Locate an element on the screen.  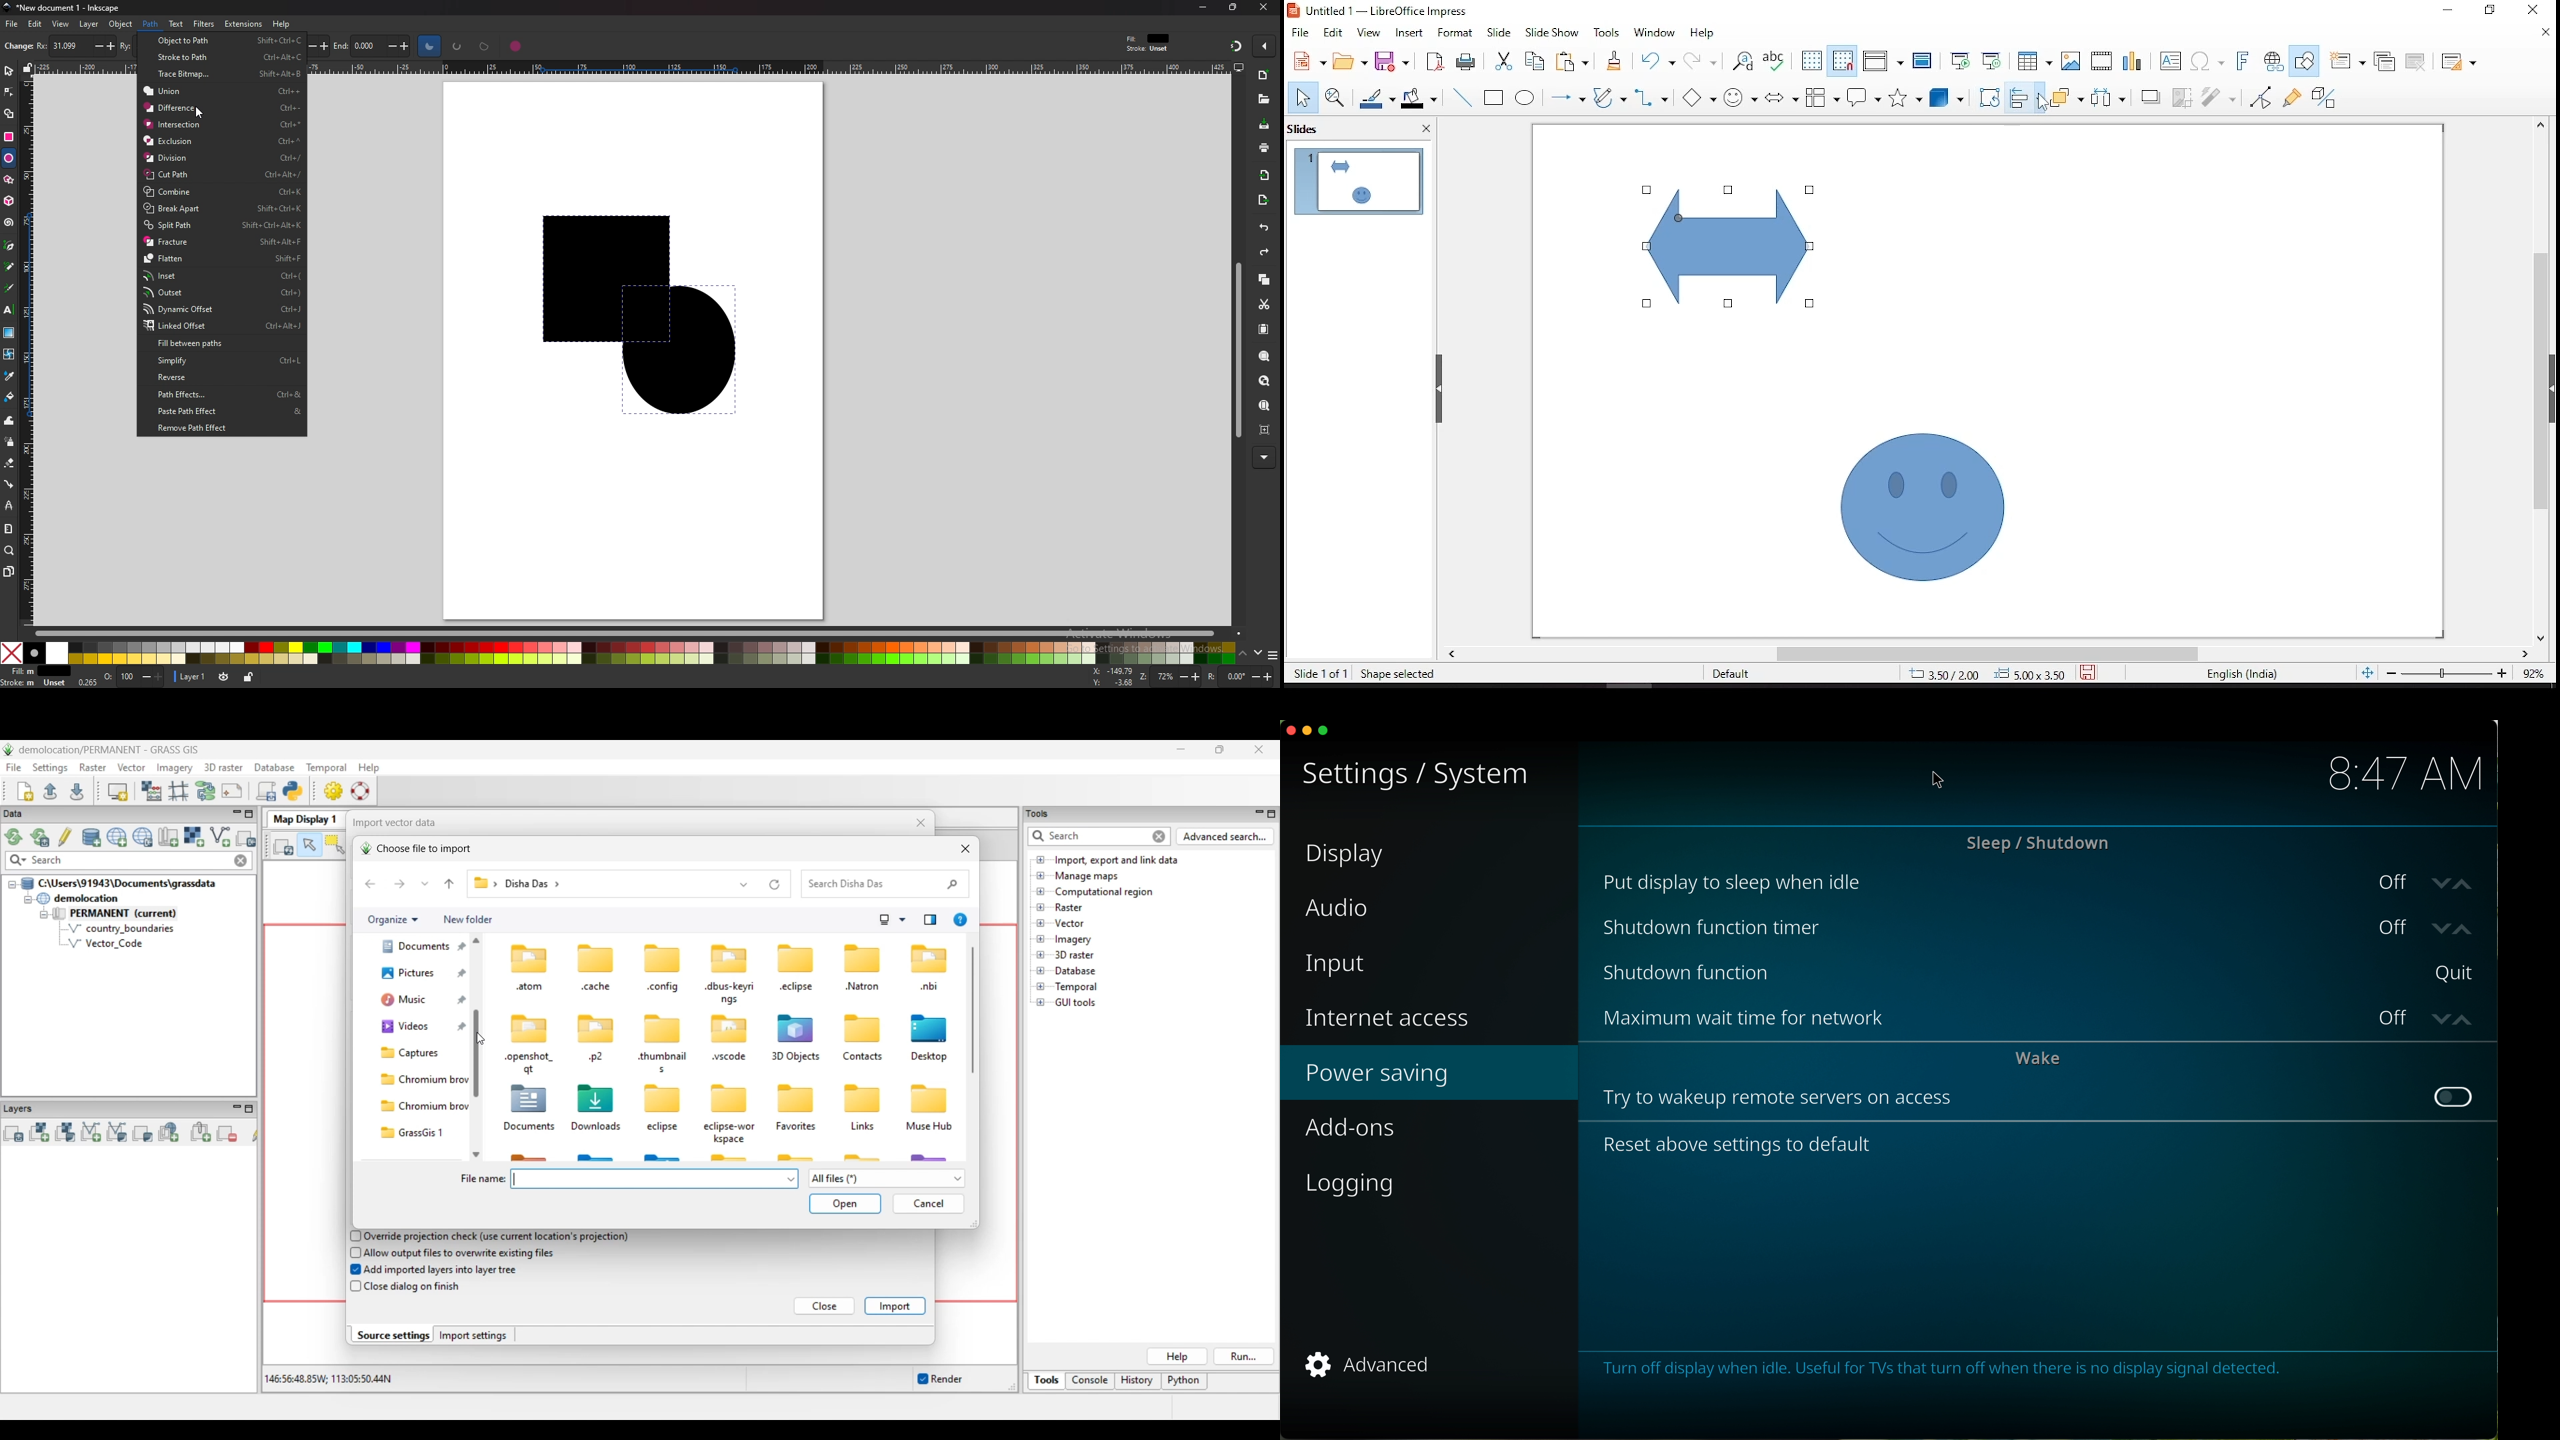
arc is located at coordinates (457, 46).